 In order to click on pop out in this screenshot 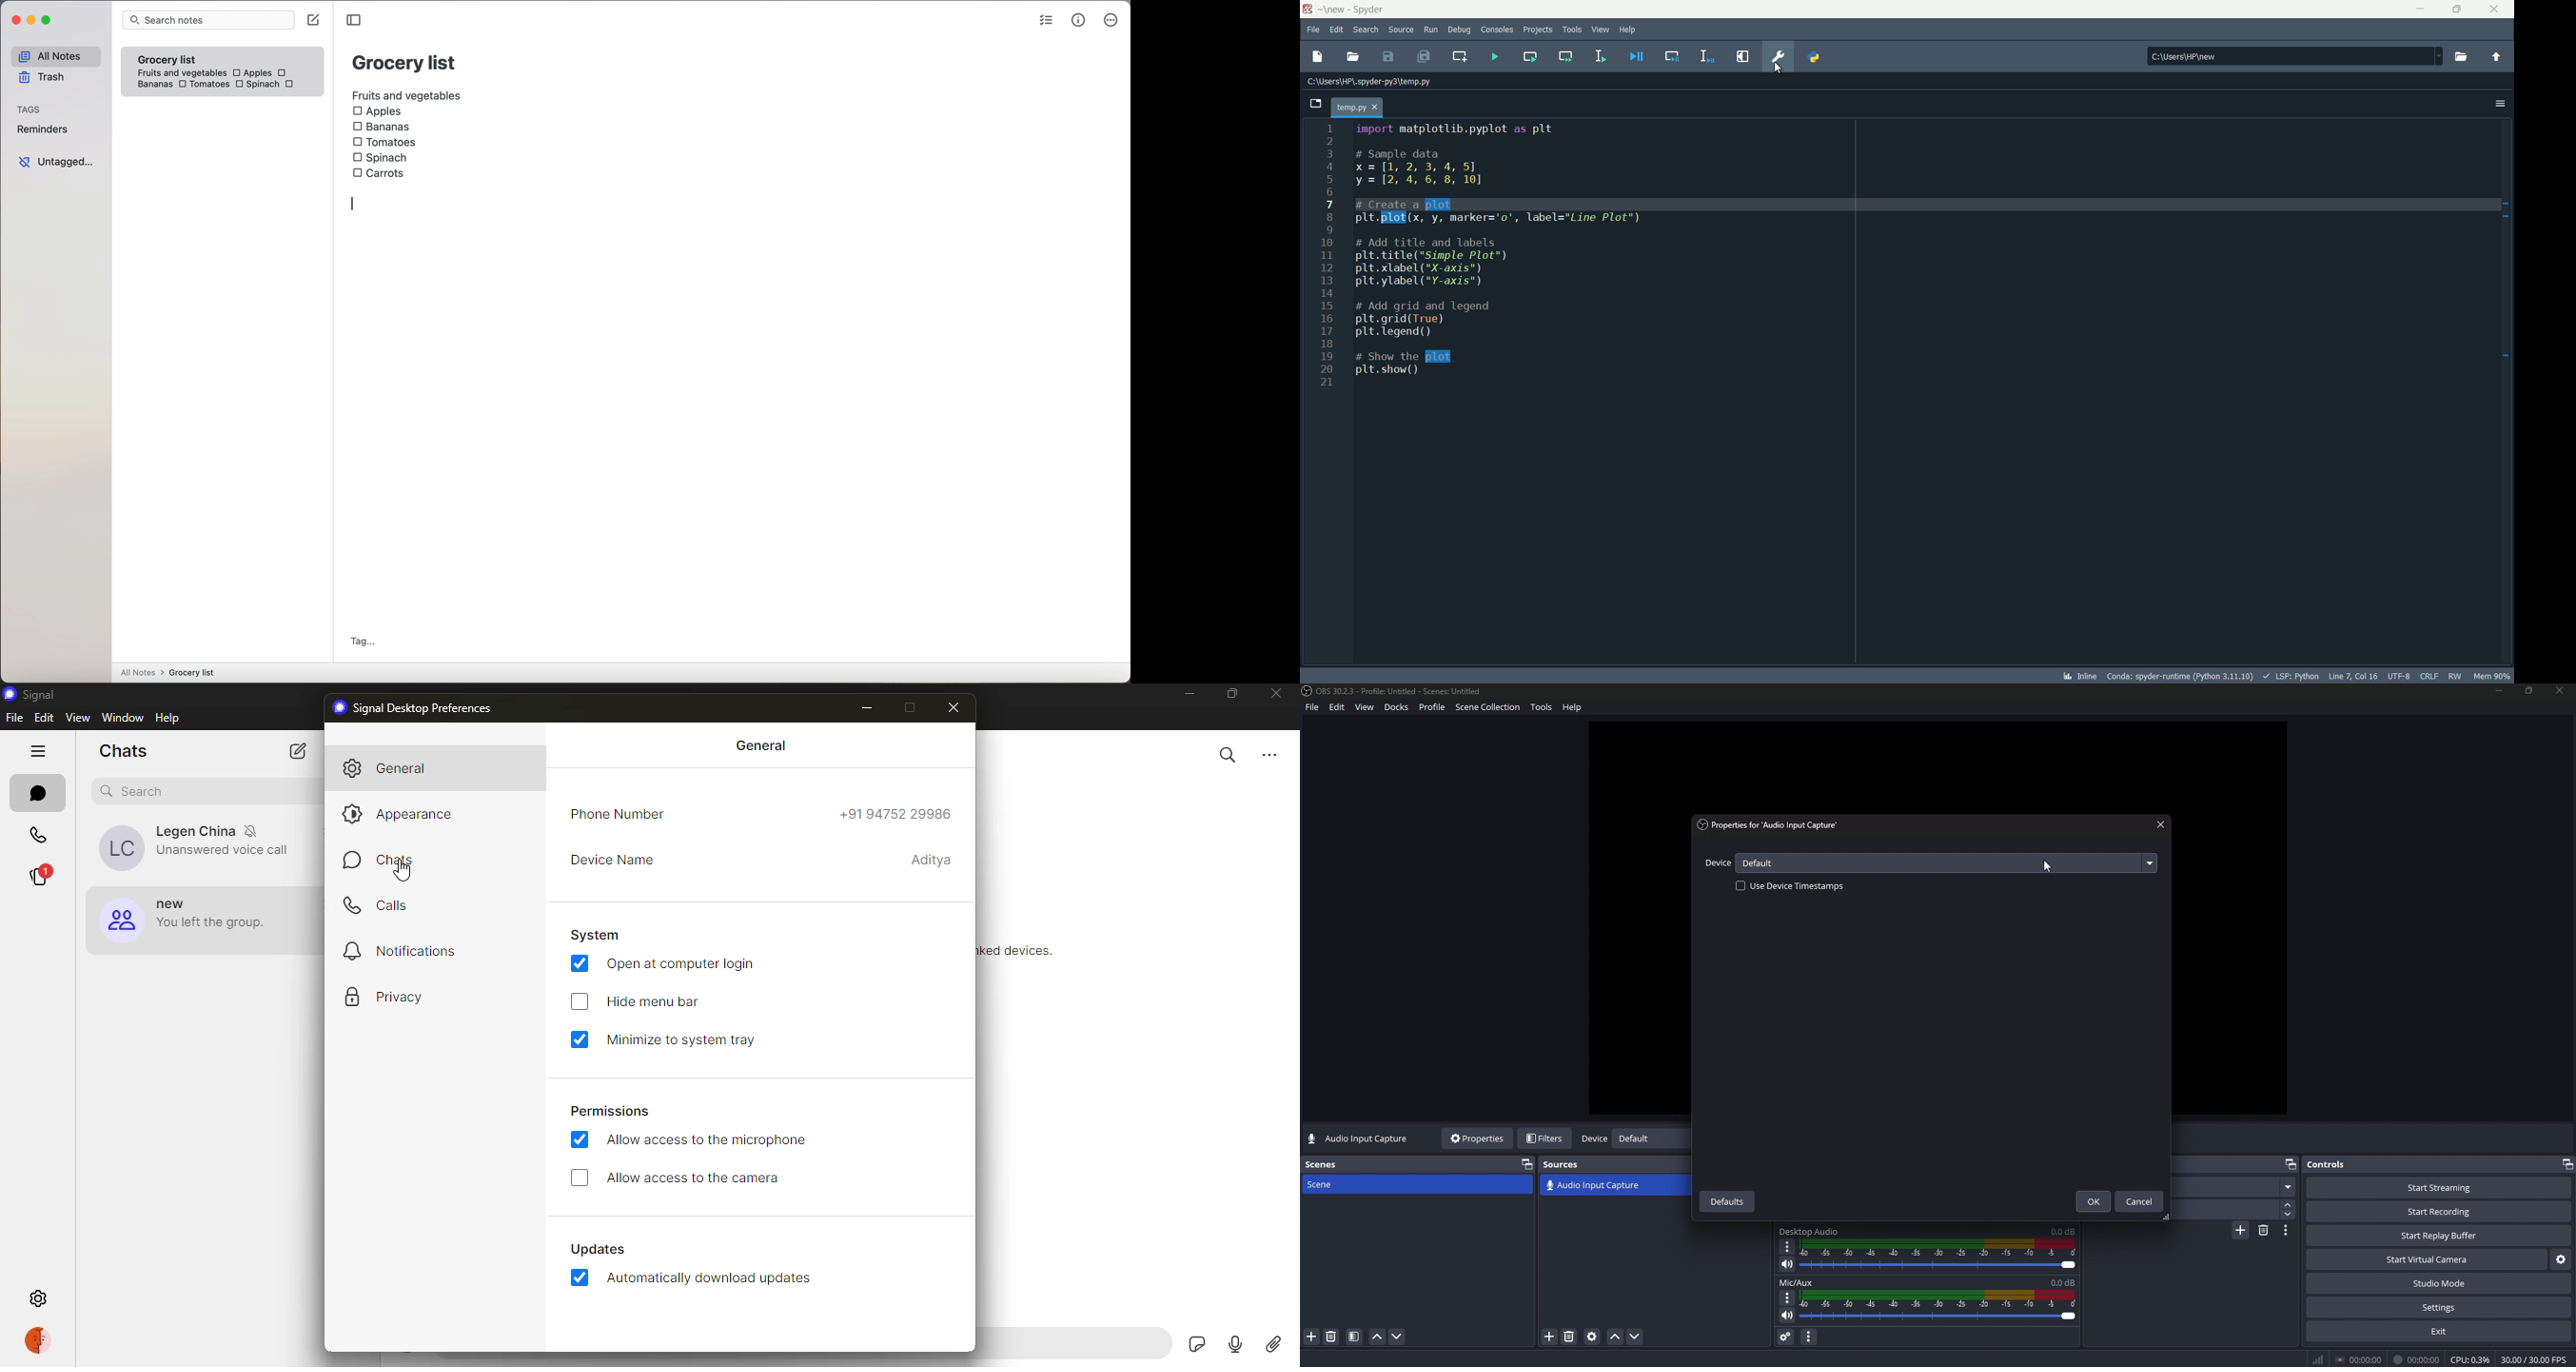, I will do `click(1527, 1164)`.